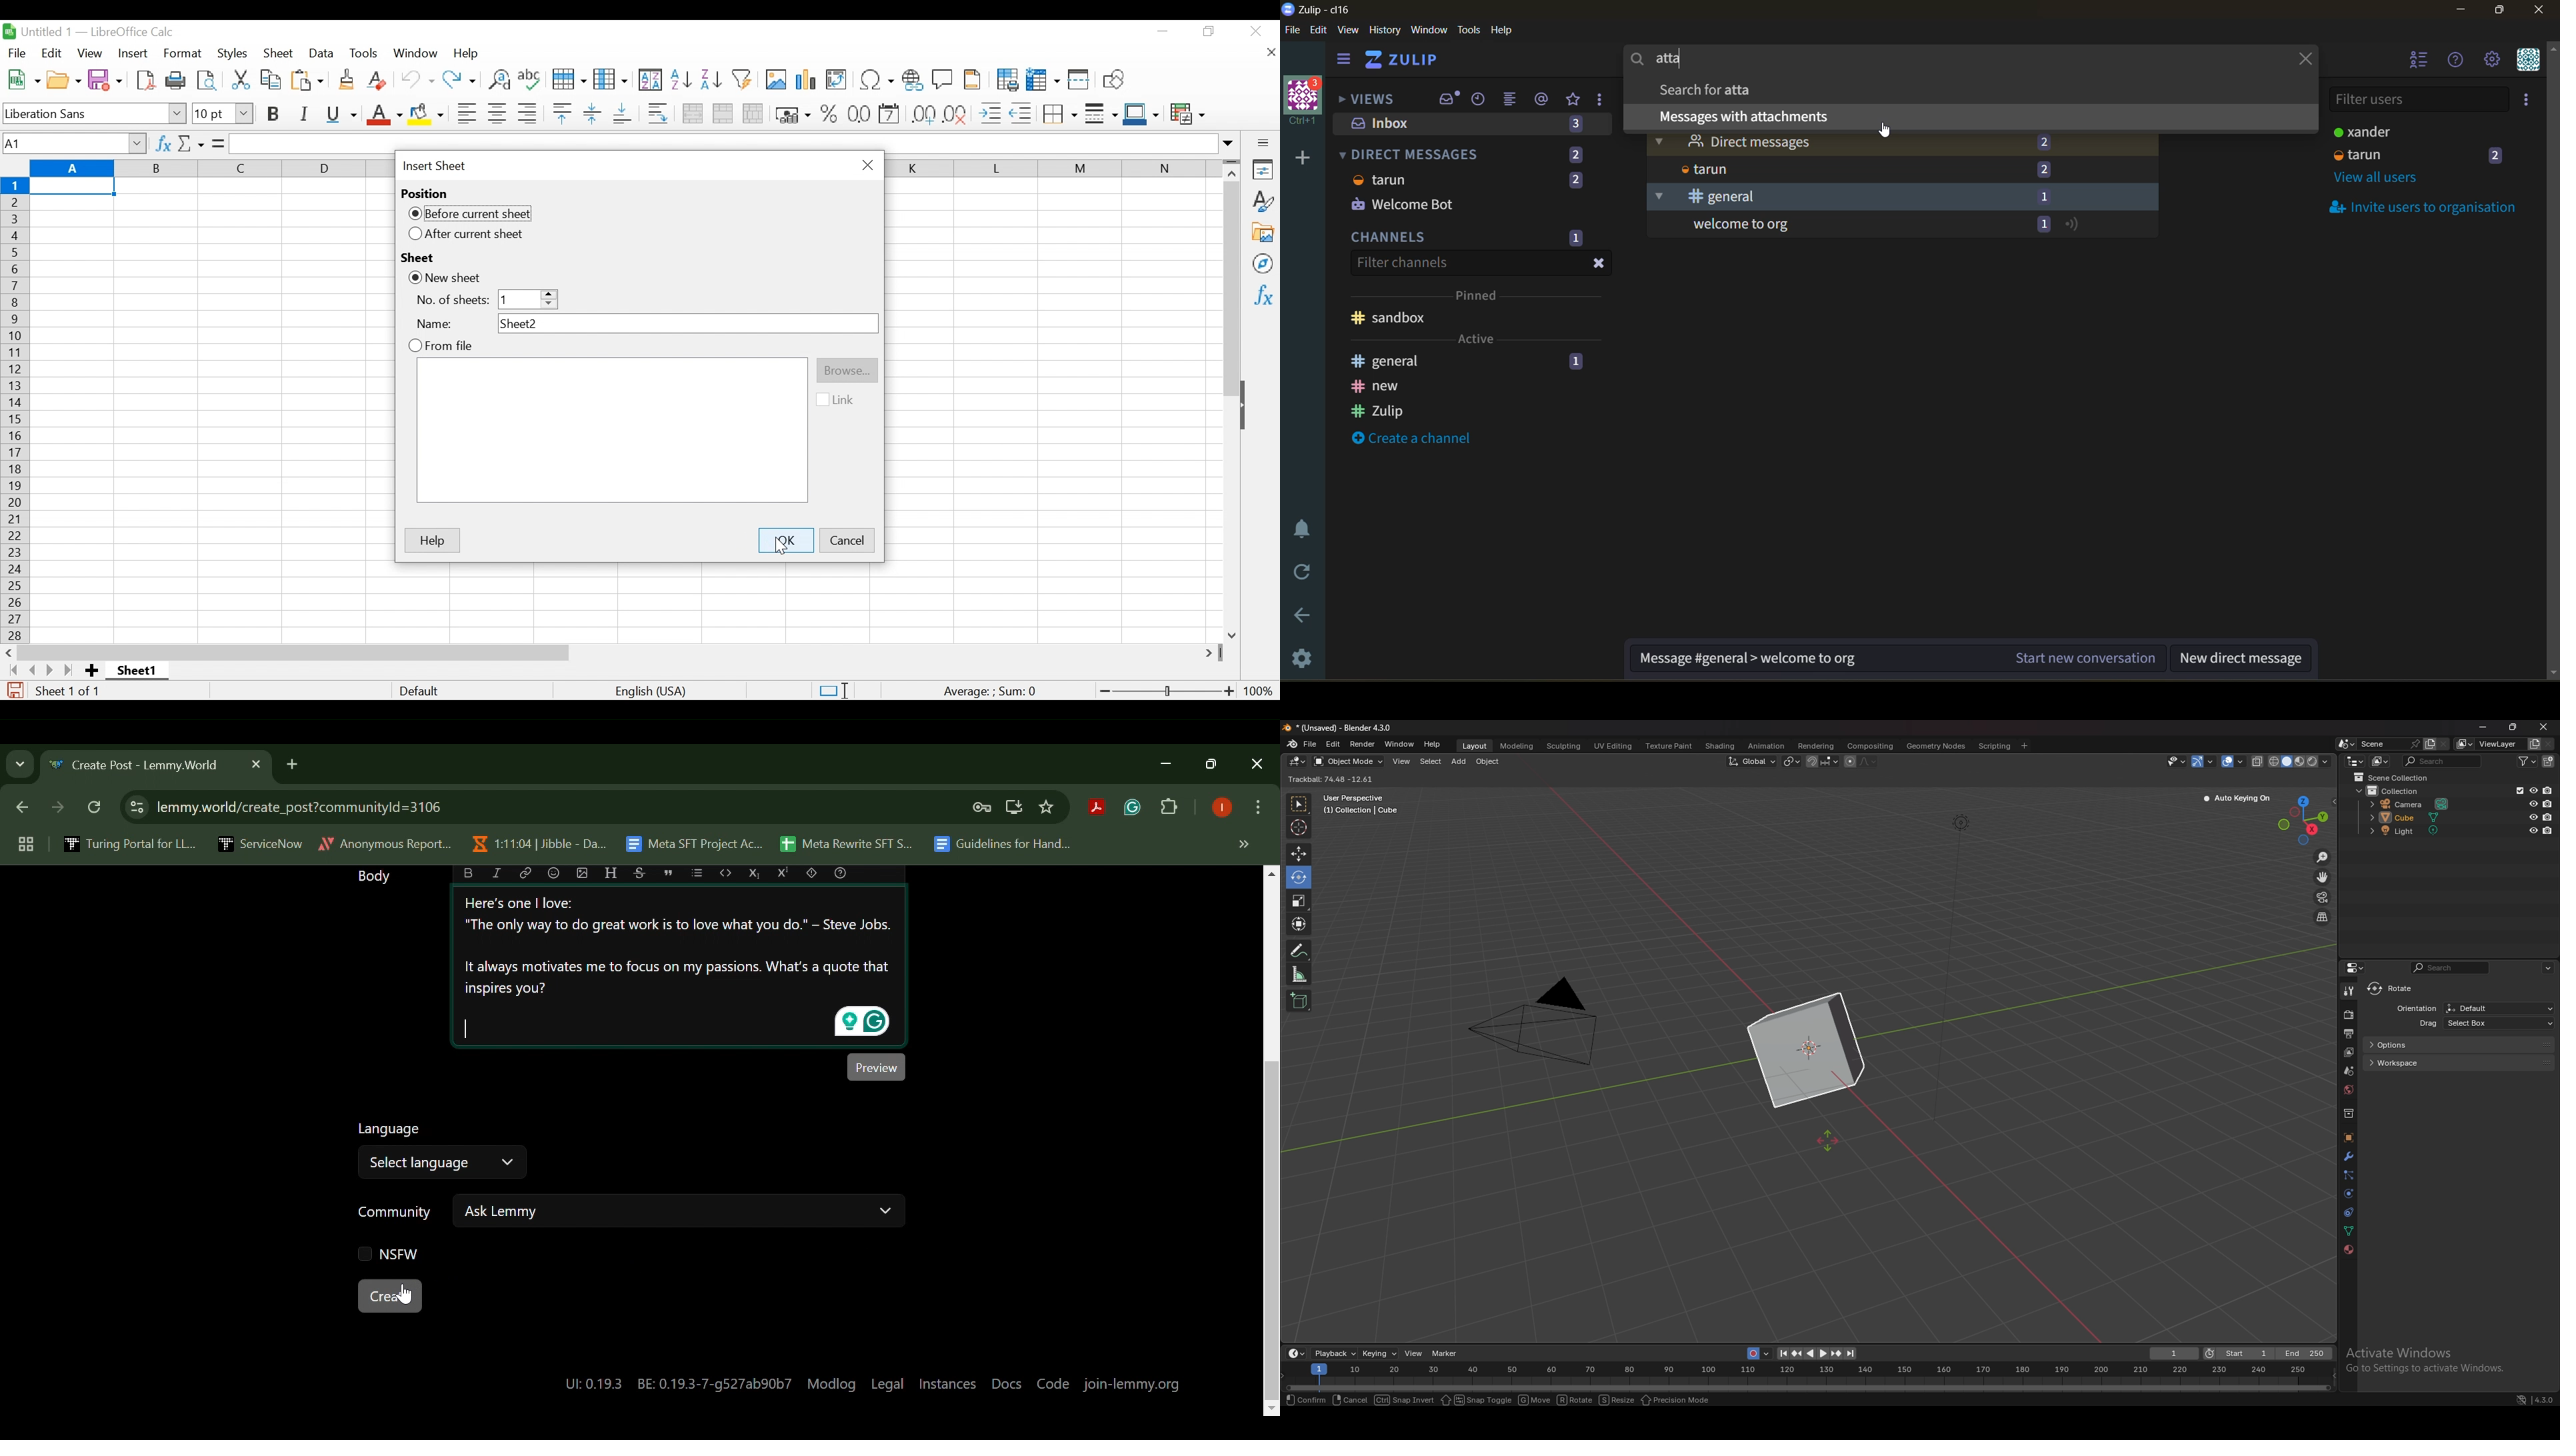 This screenshot has width=2576, height=1456. Describe the element at coordinates (591, 114) in the screenshot. I see `Center Vertically` at that location.